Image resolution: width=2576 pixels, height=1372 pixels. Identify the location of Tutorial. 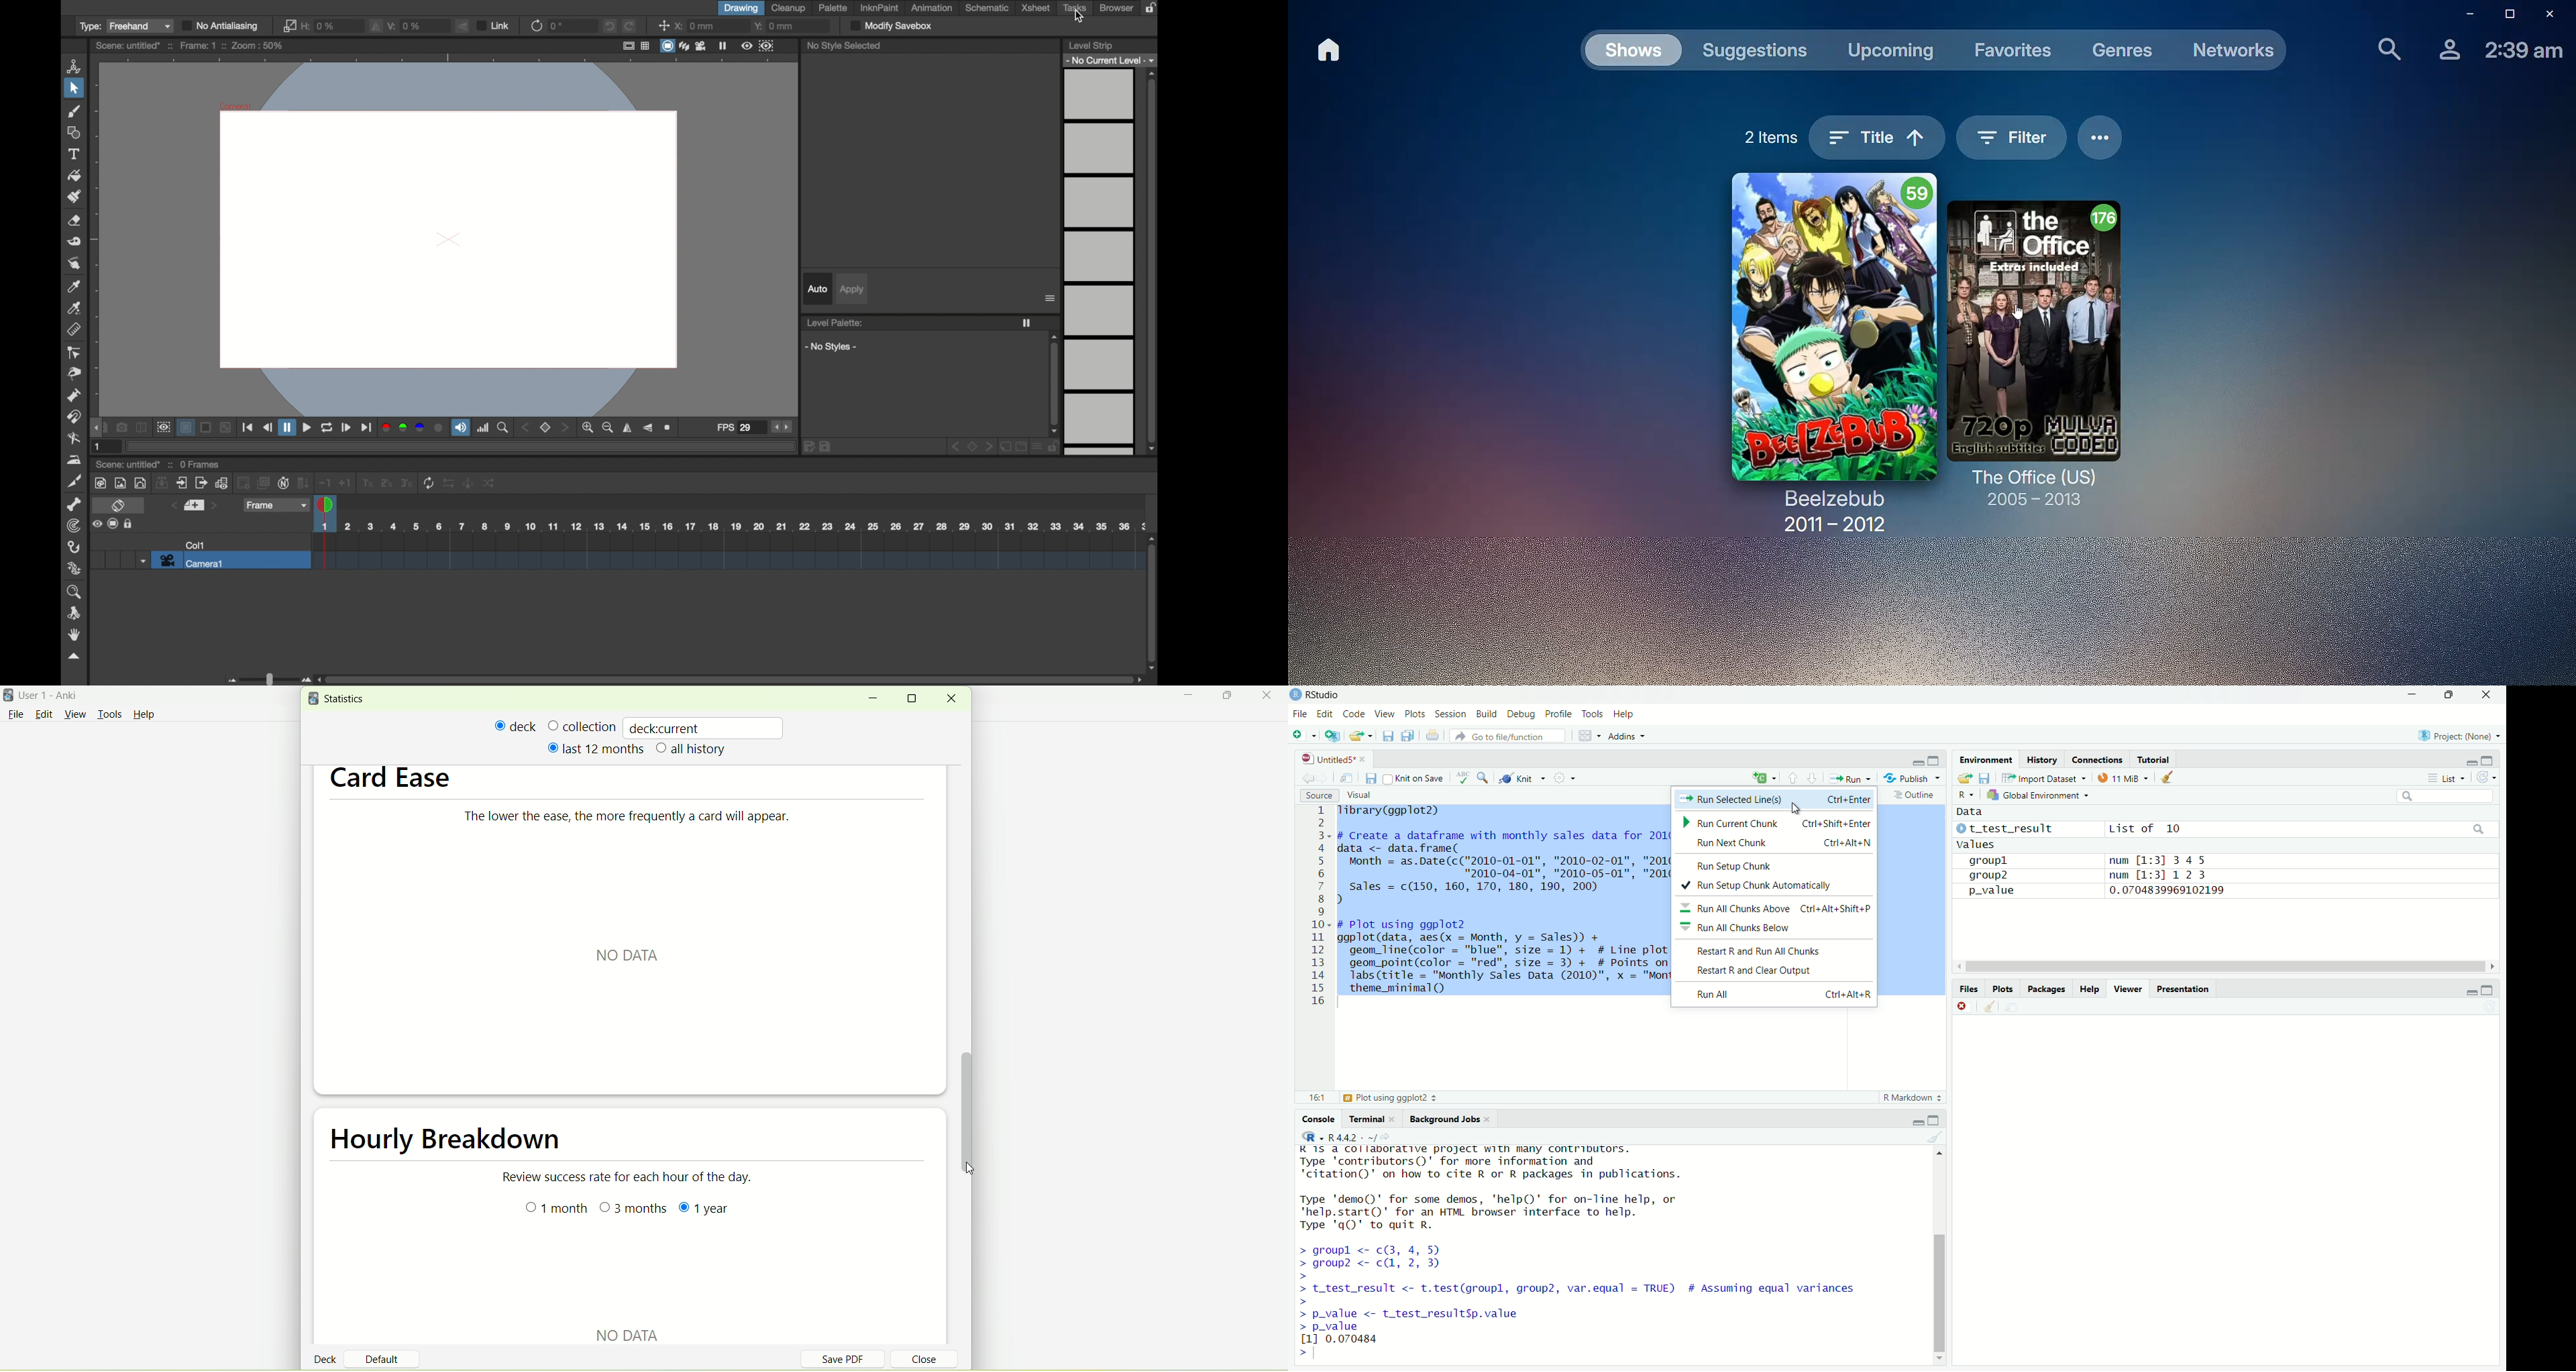
(2155, 757).